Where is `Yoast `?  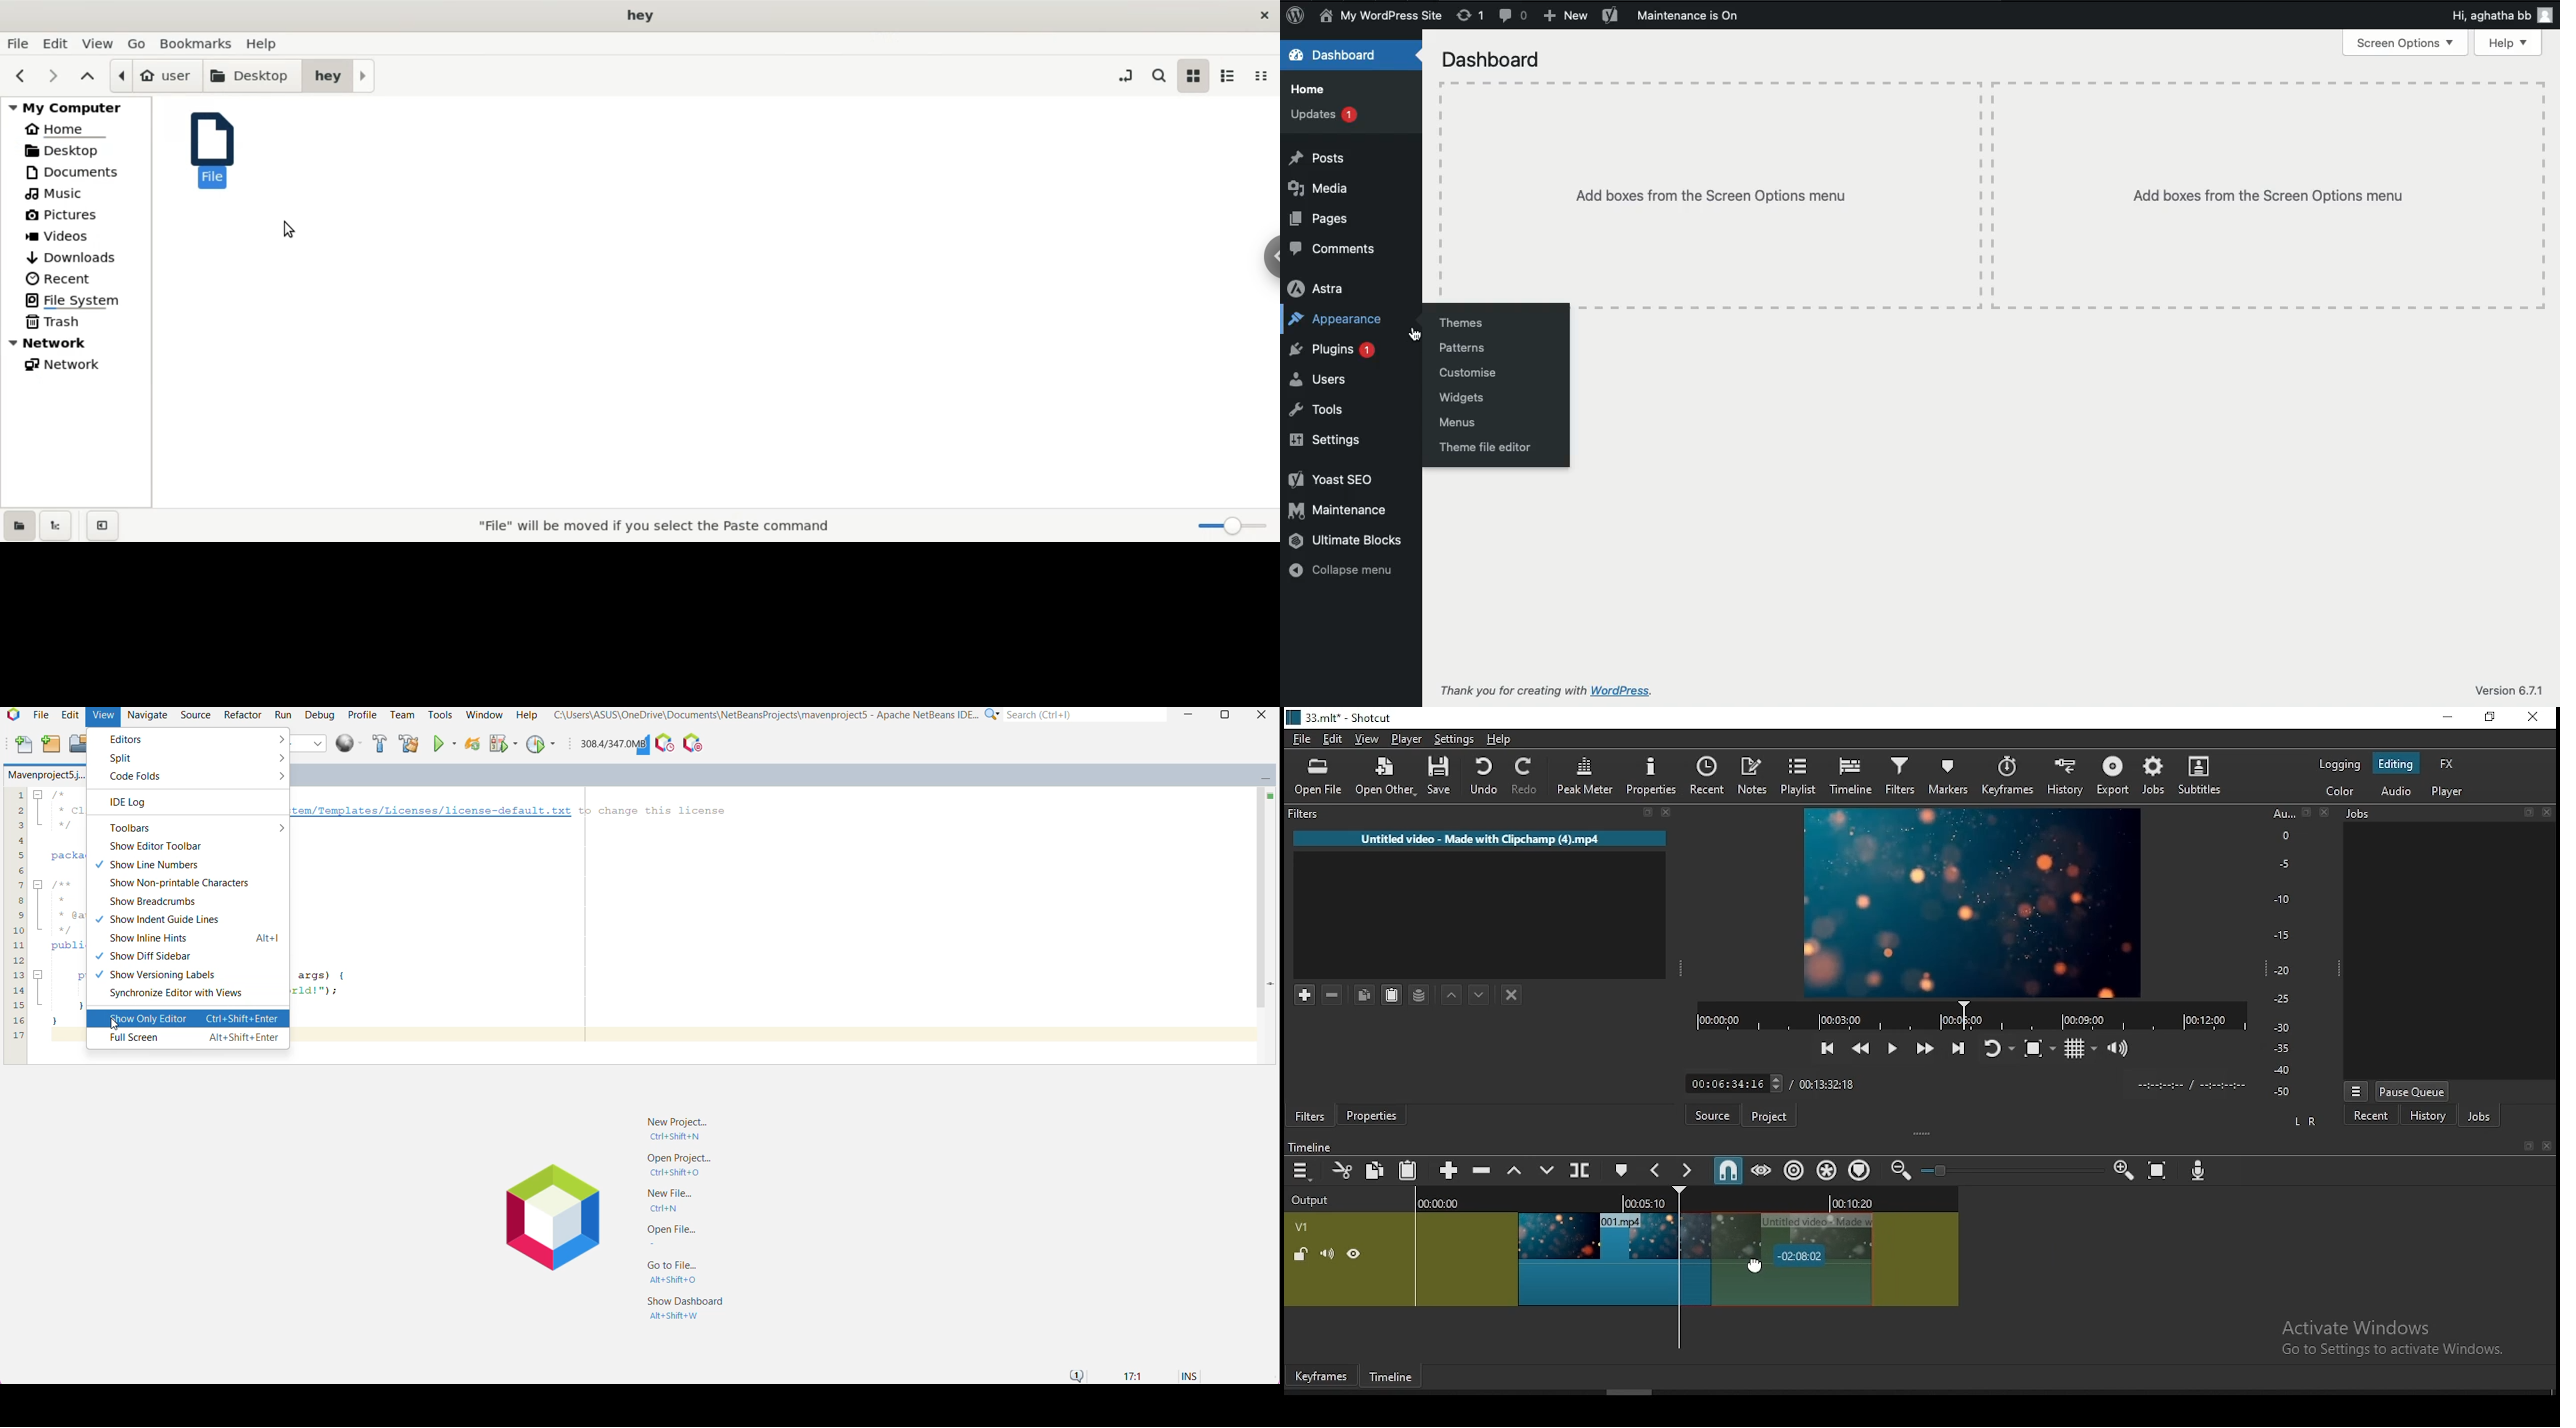
Yoast  is located at coordinates (1331, 481).